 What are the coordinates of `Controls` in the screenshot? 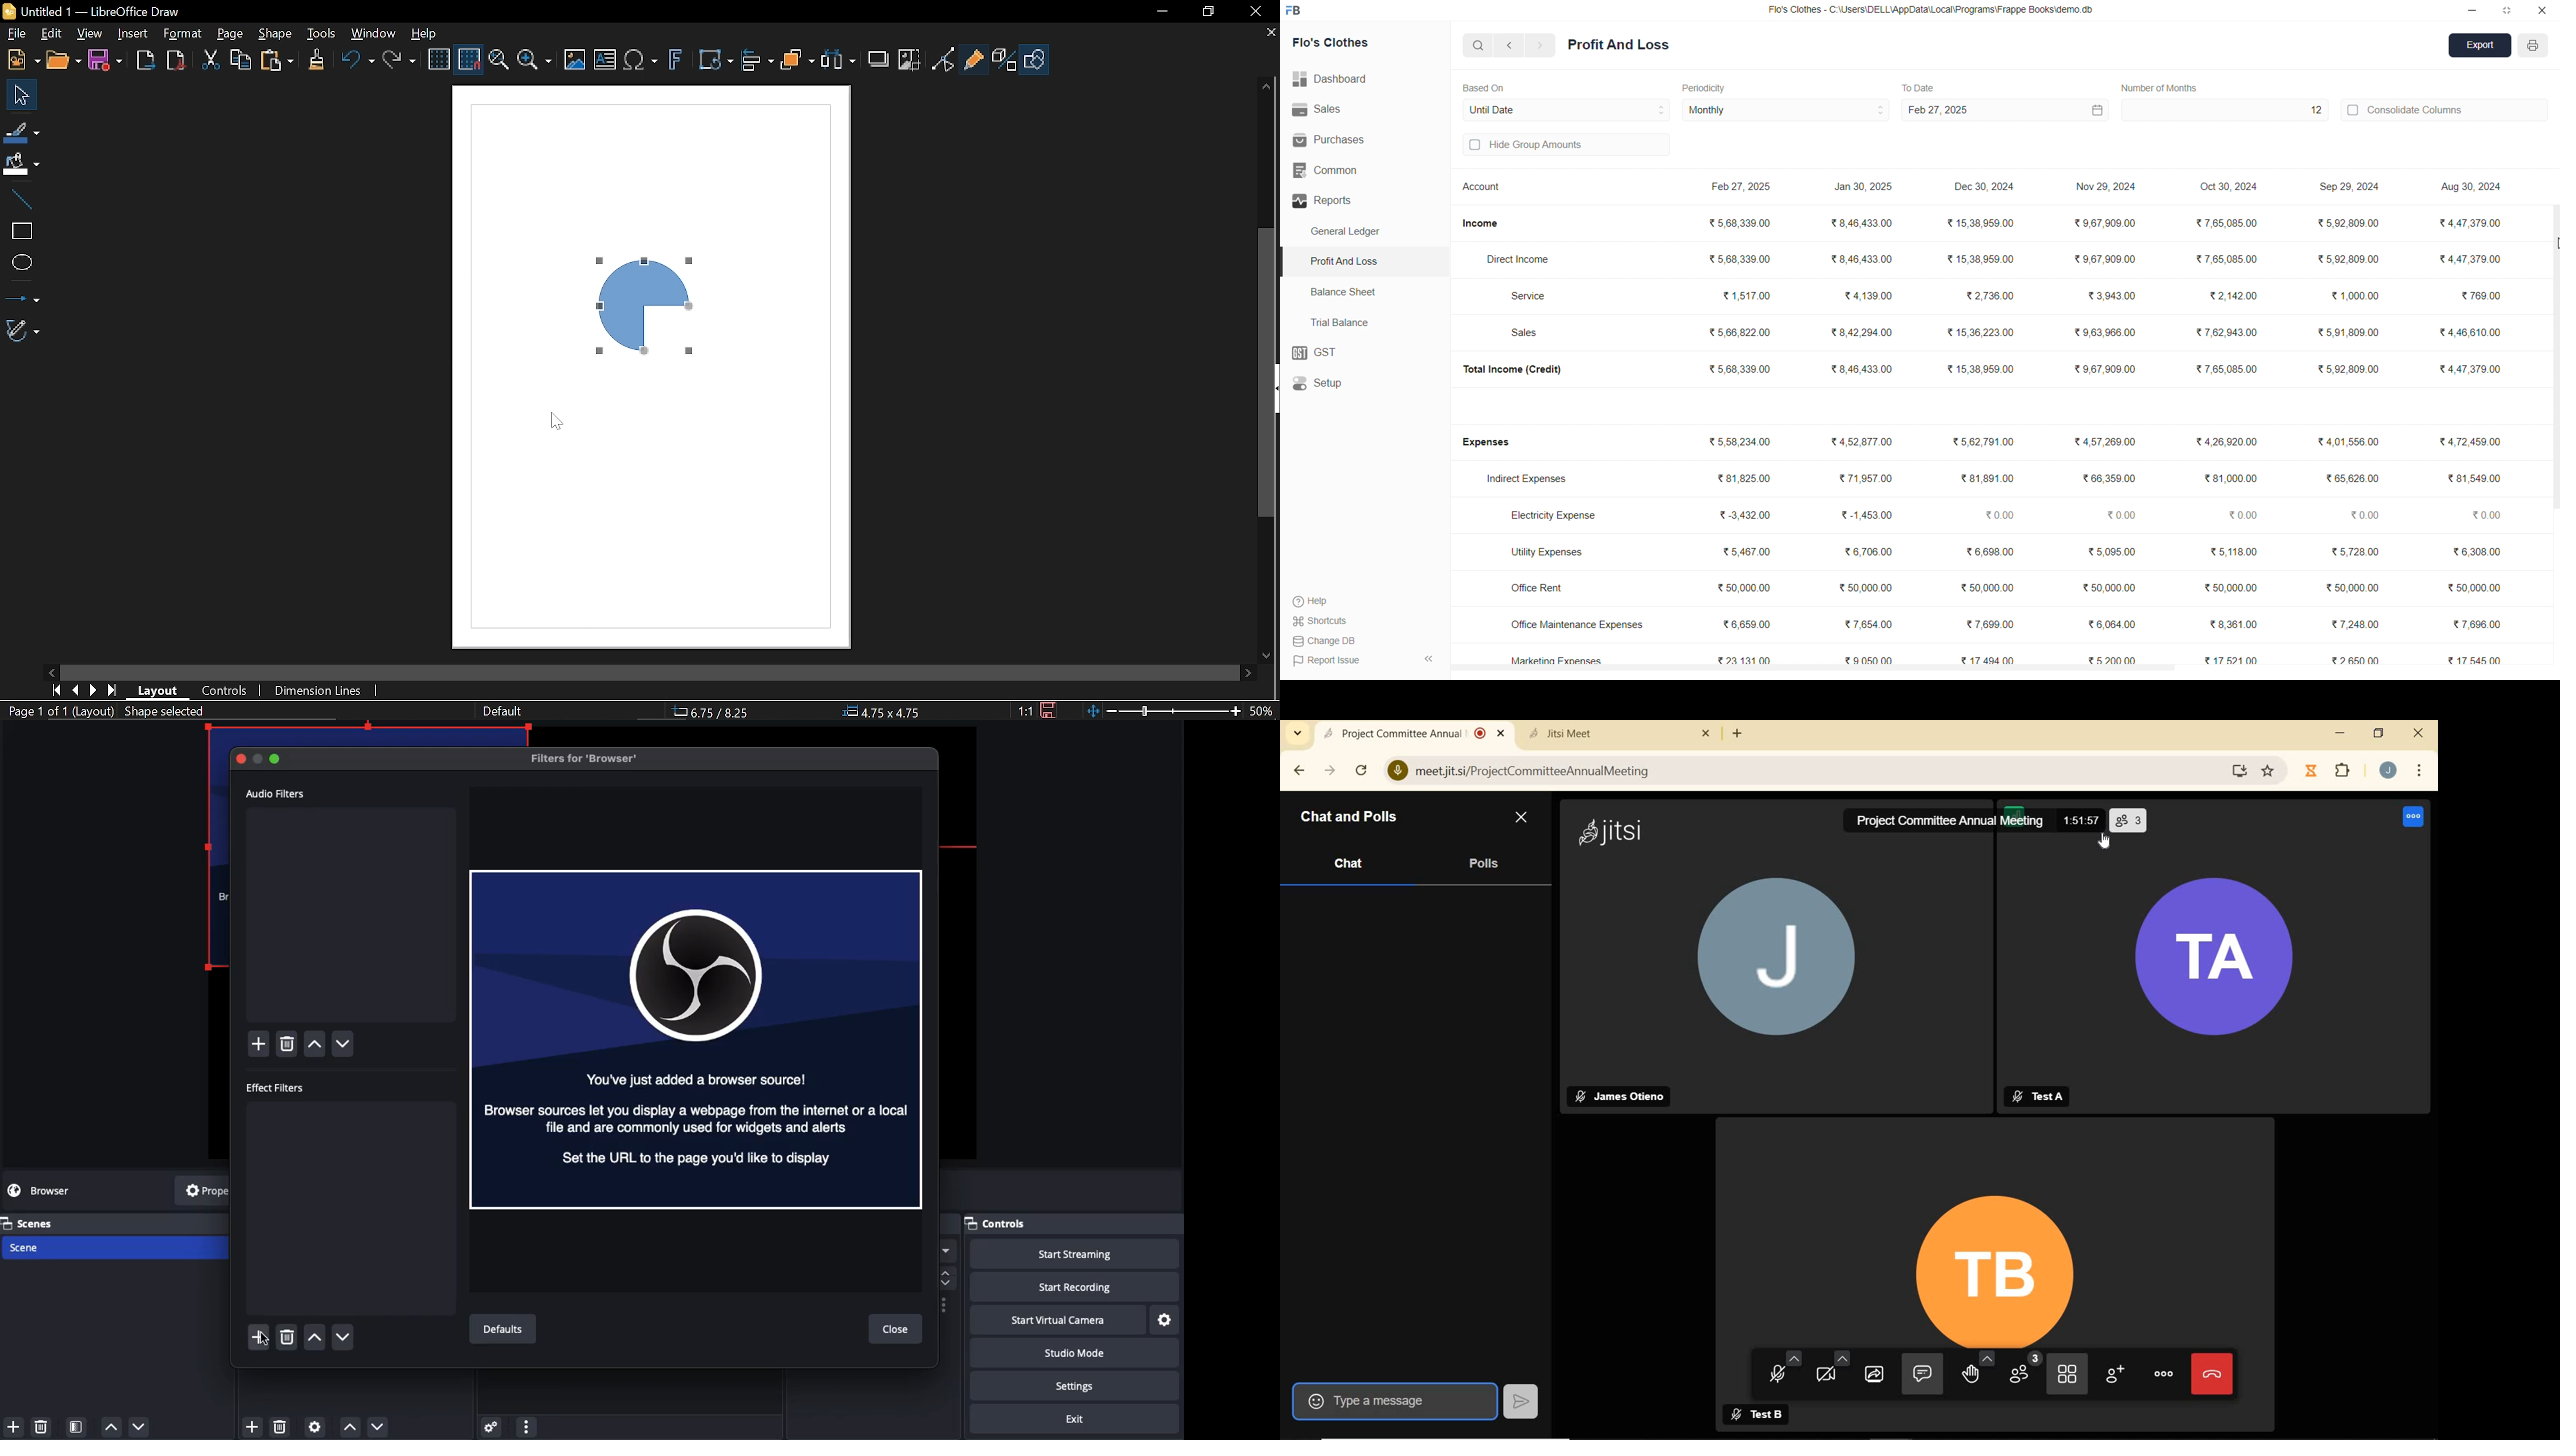 It's located at (1073, 1223).